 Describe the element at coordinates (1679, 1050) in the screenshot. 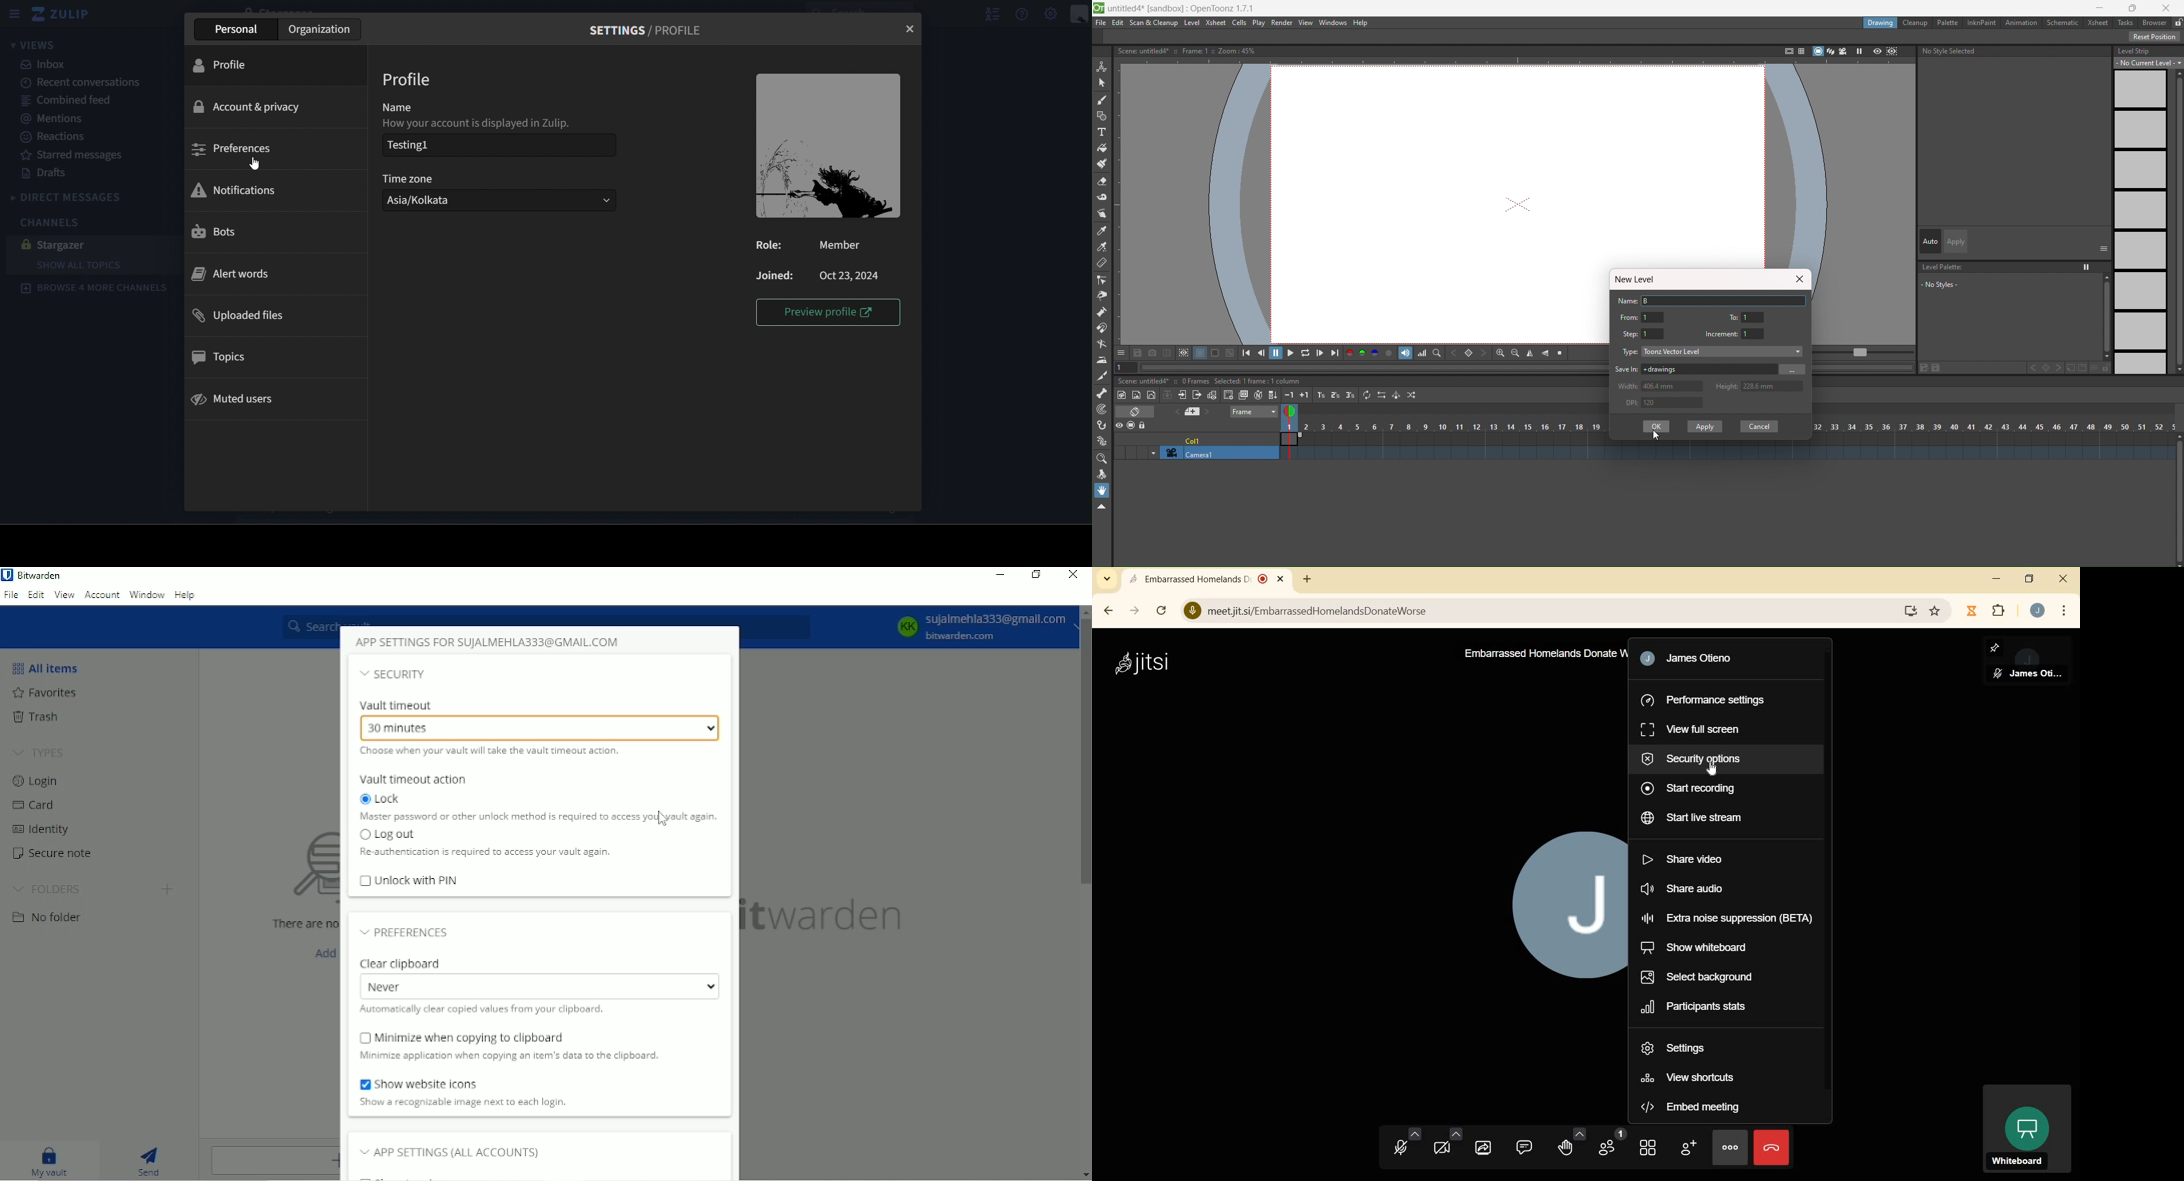

I see `settings` at that location.